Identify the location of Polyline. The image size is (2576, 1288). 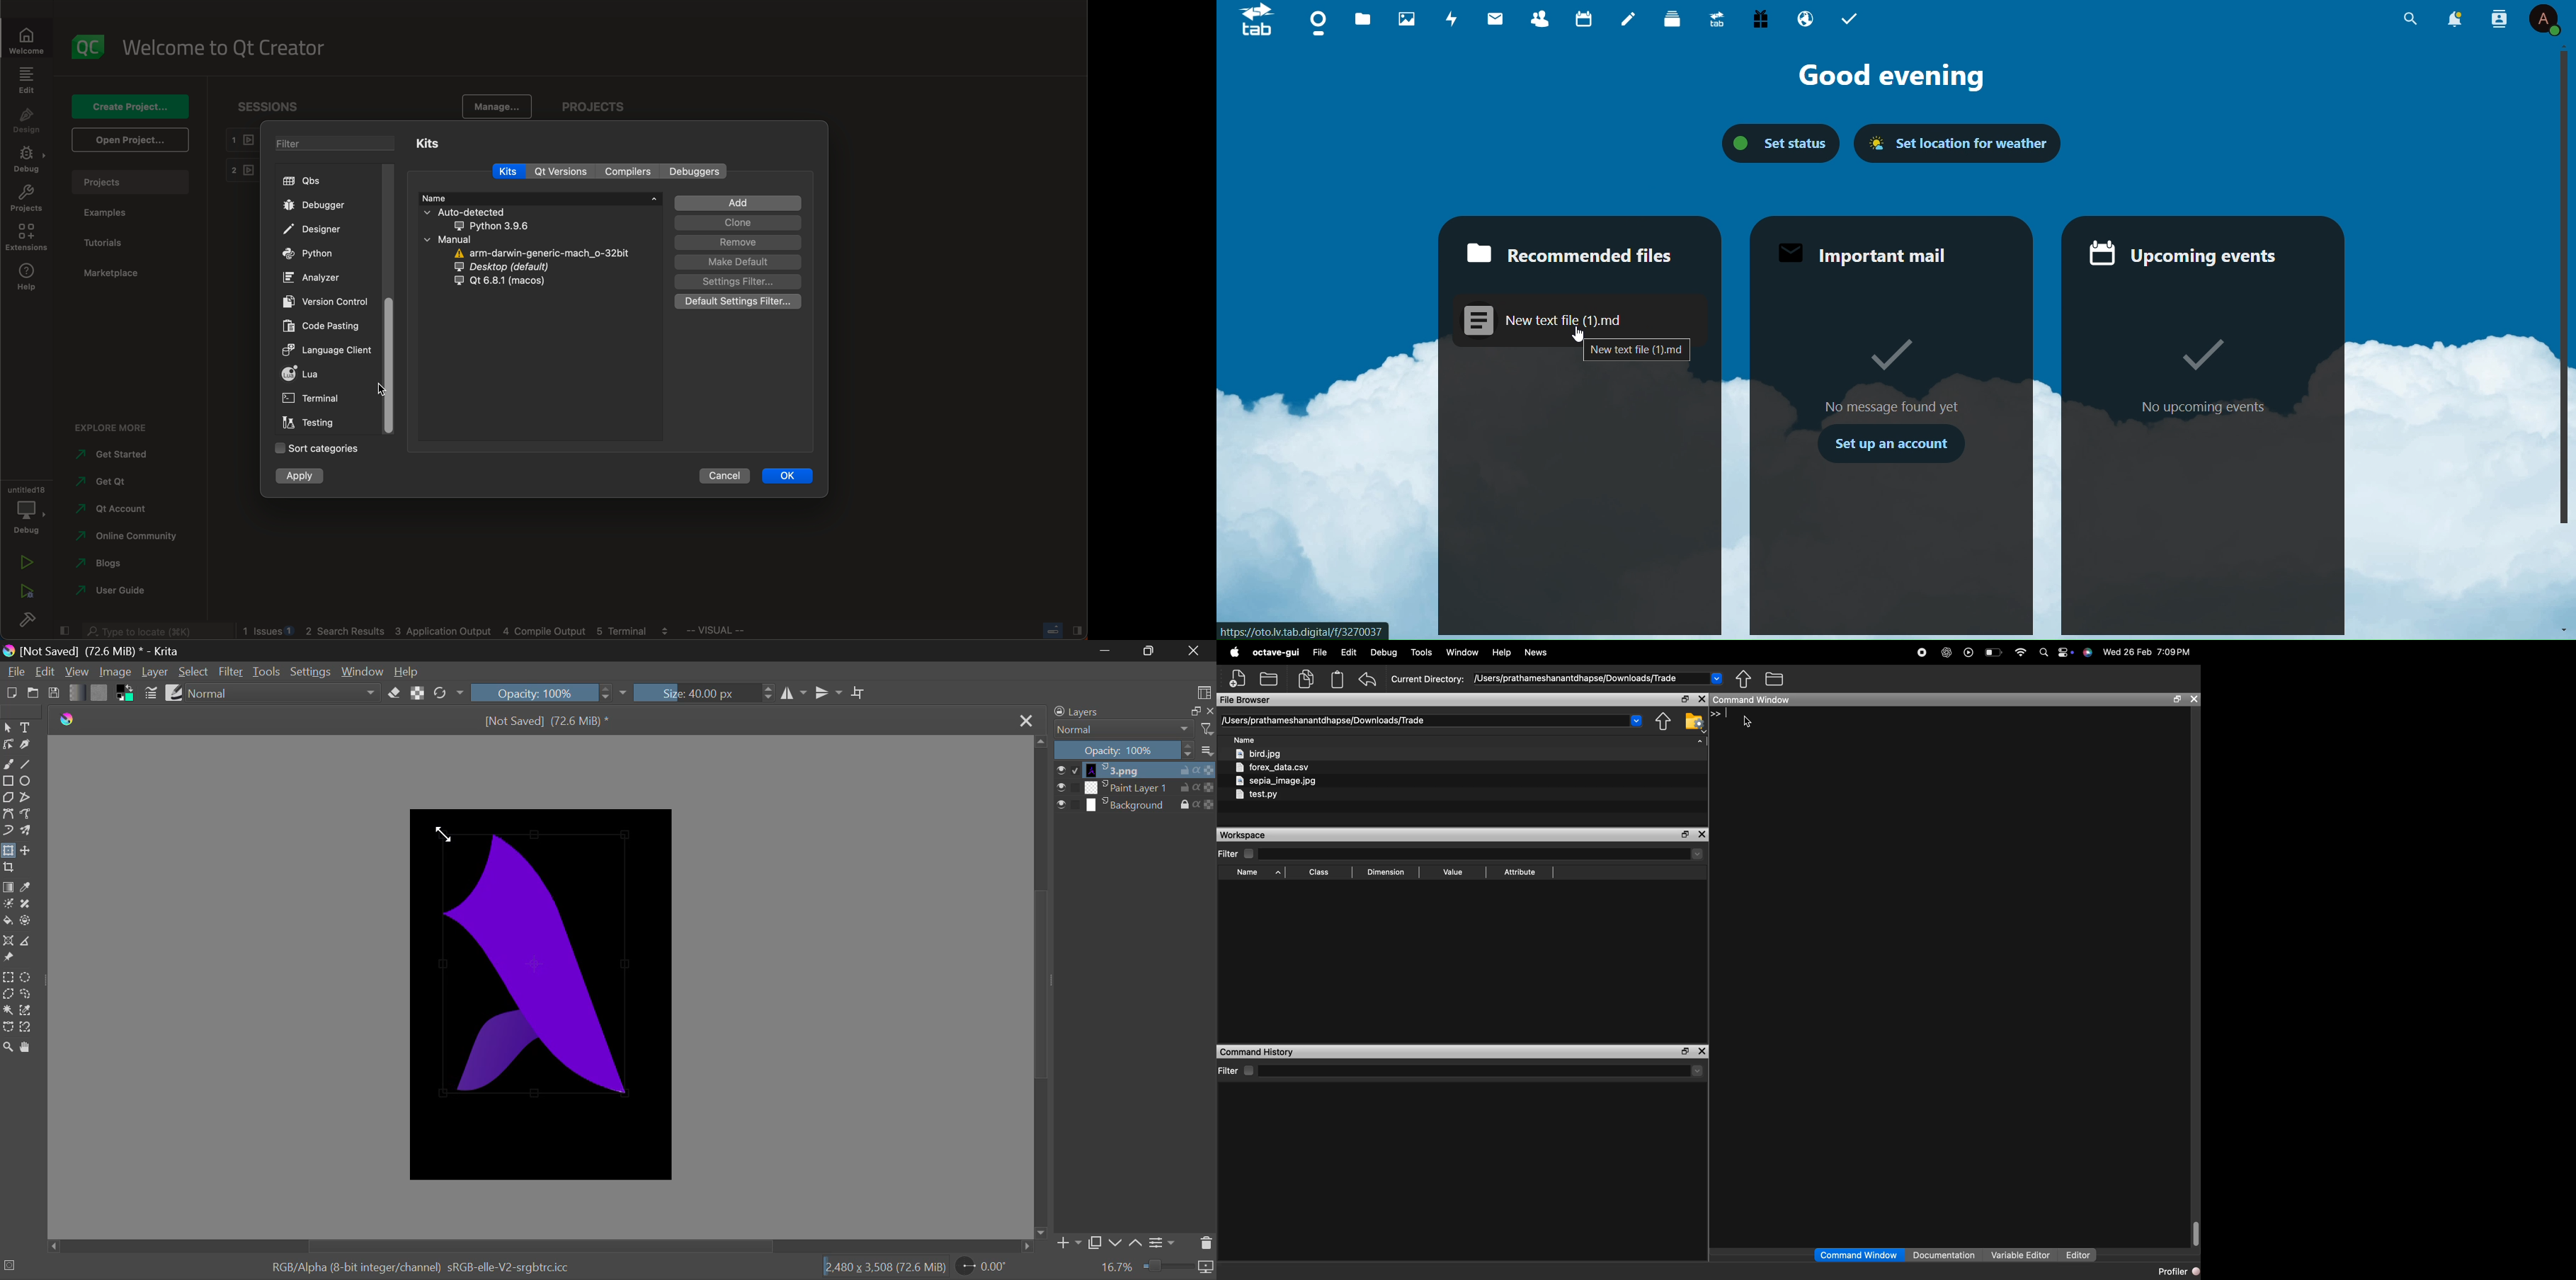
(30, 797).